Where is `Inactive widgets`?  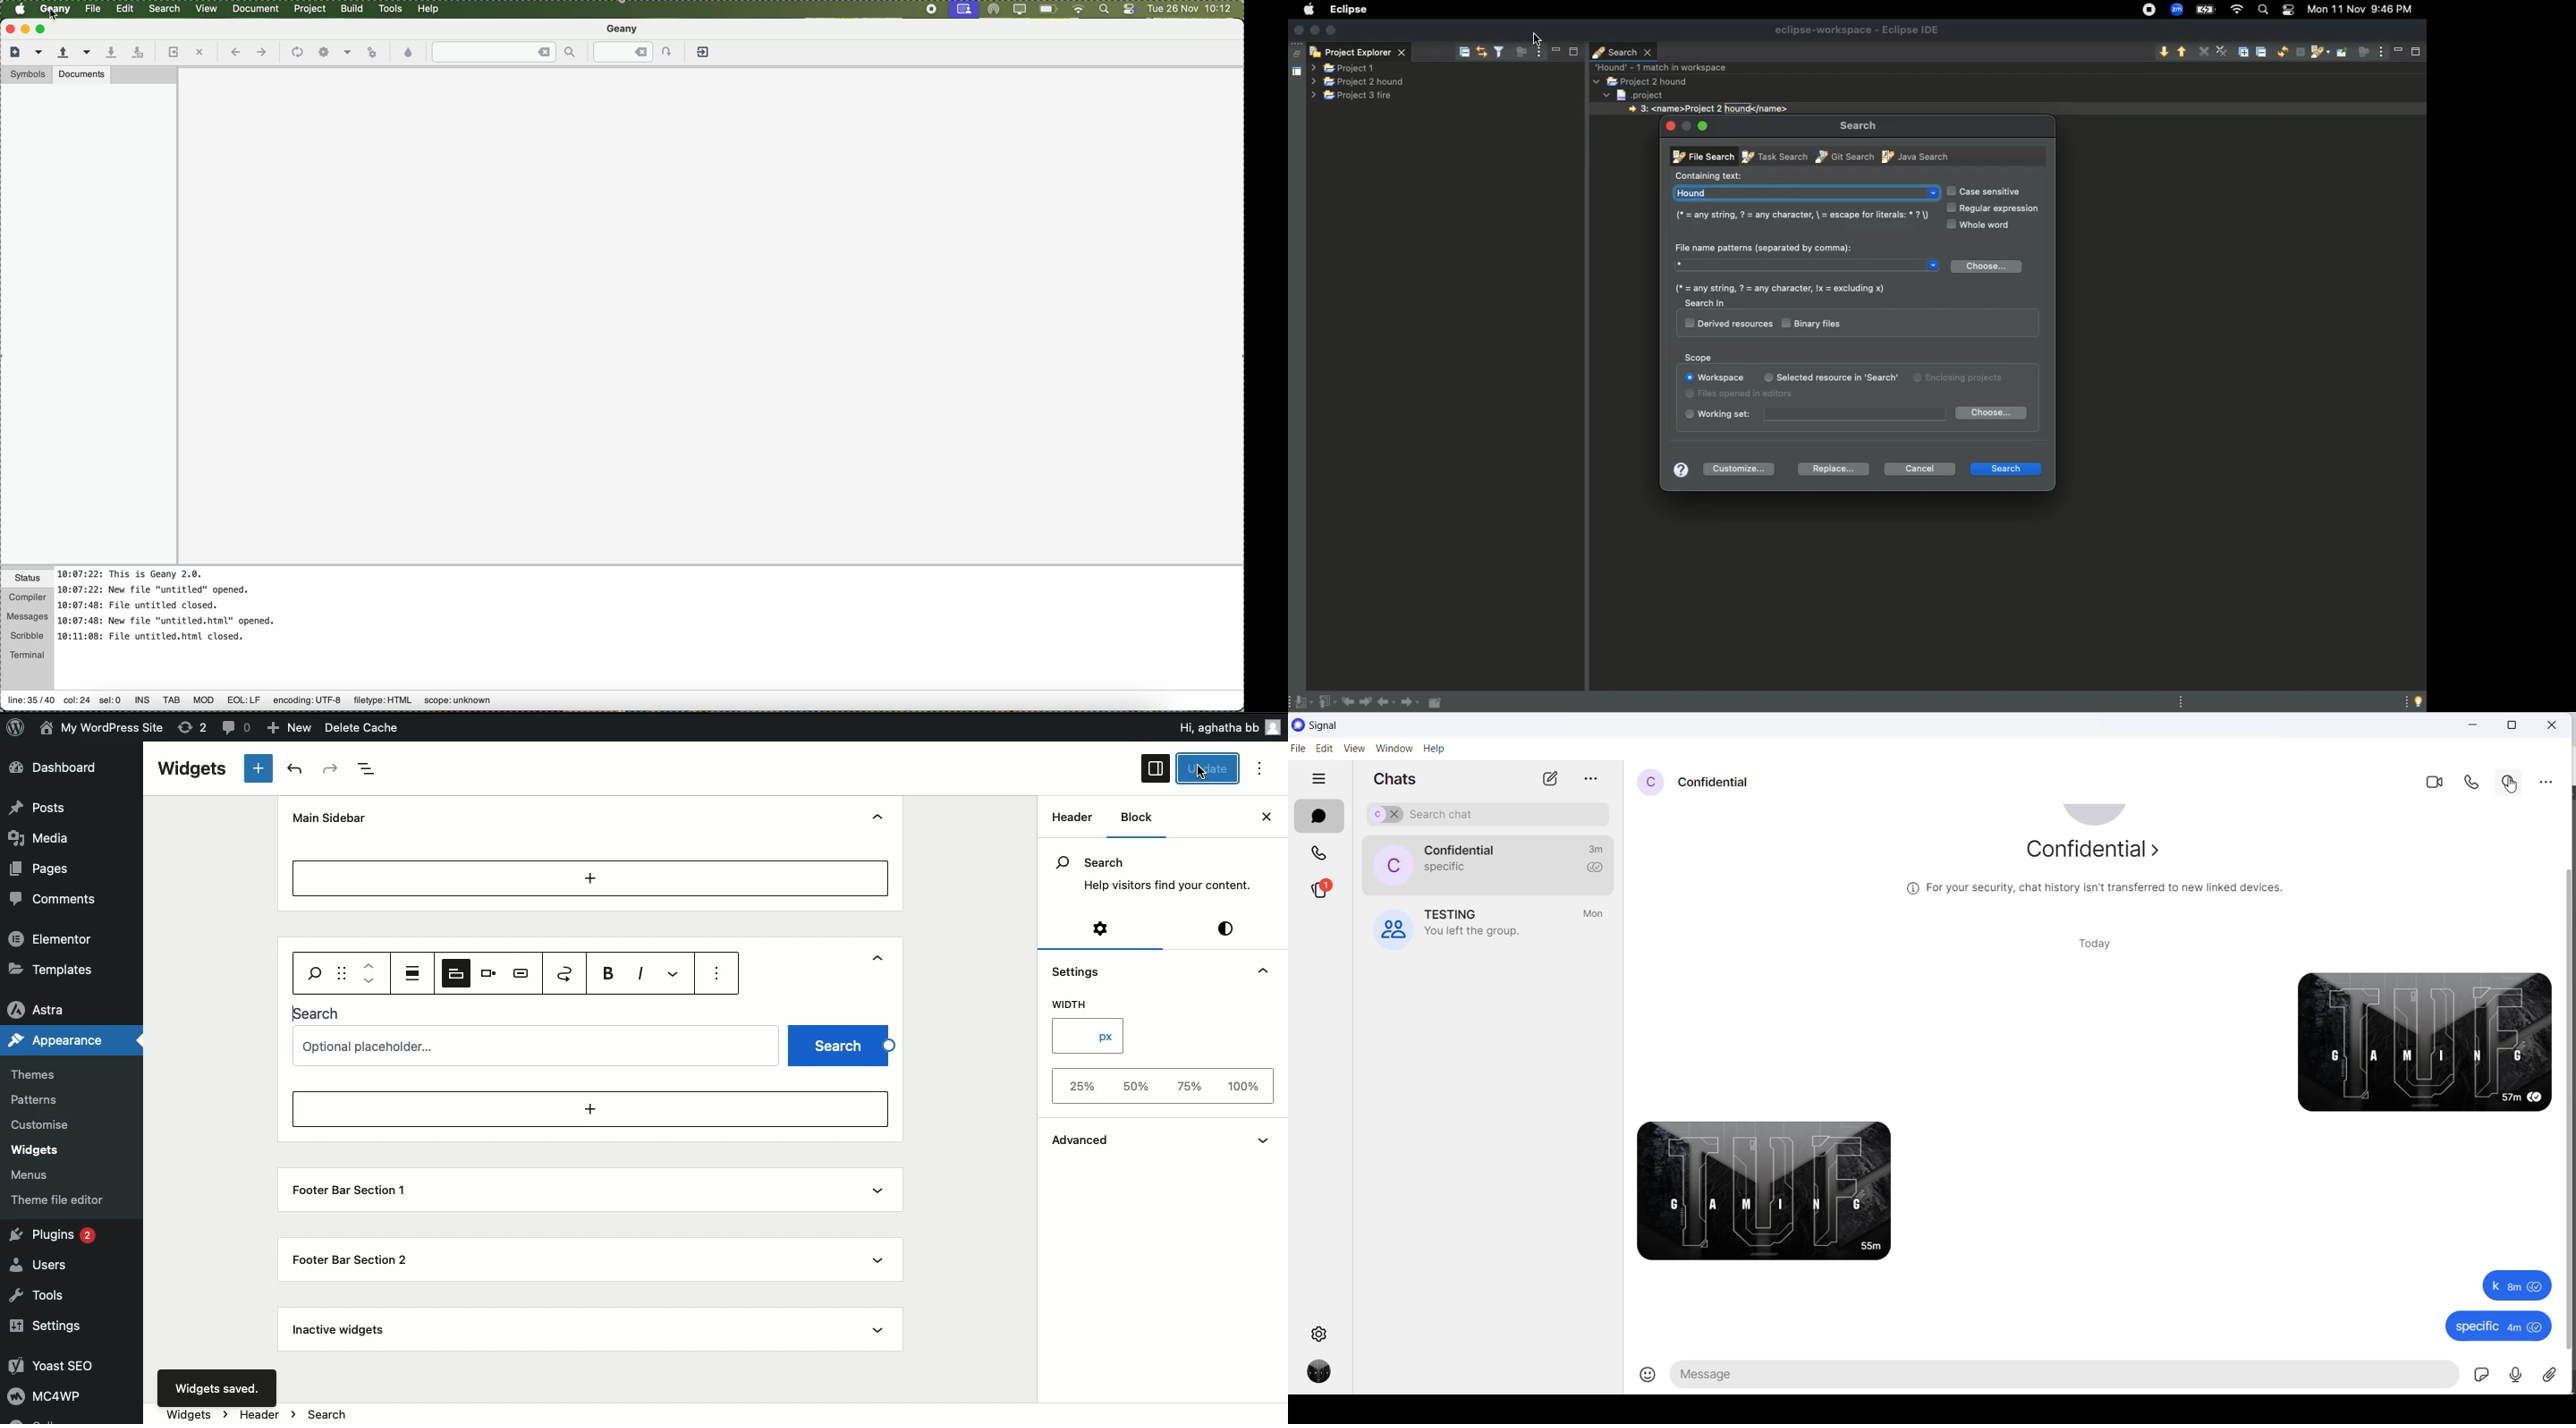 Inactive widgets is located at coordinates (343, 1330).